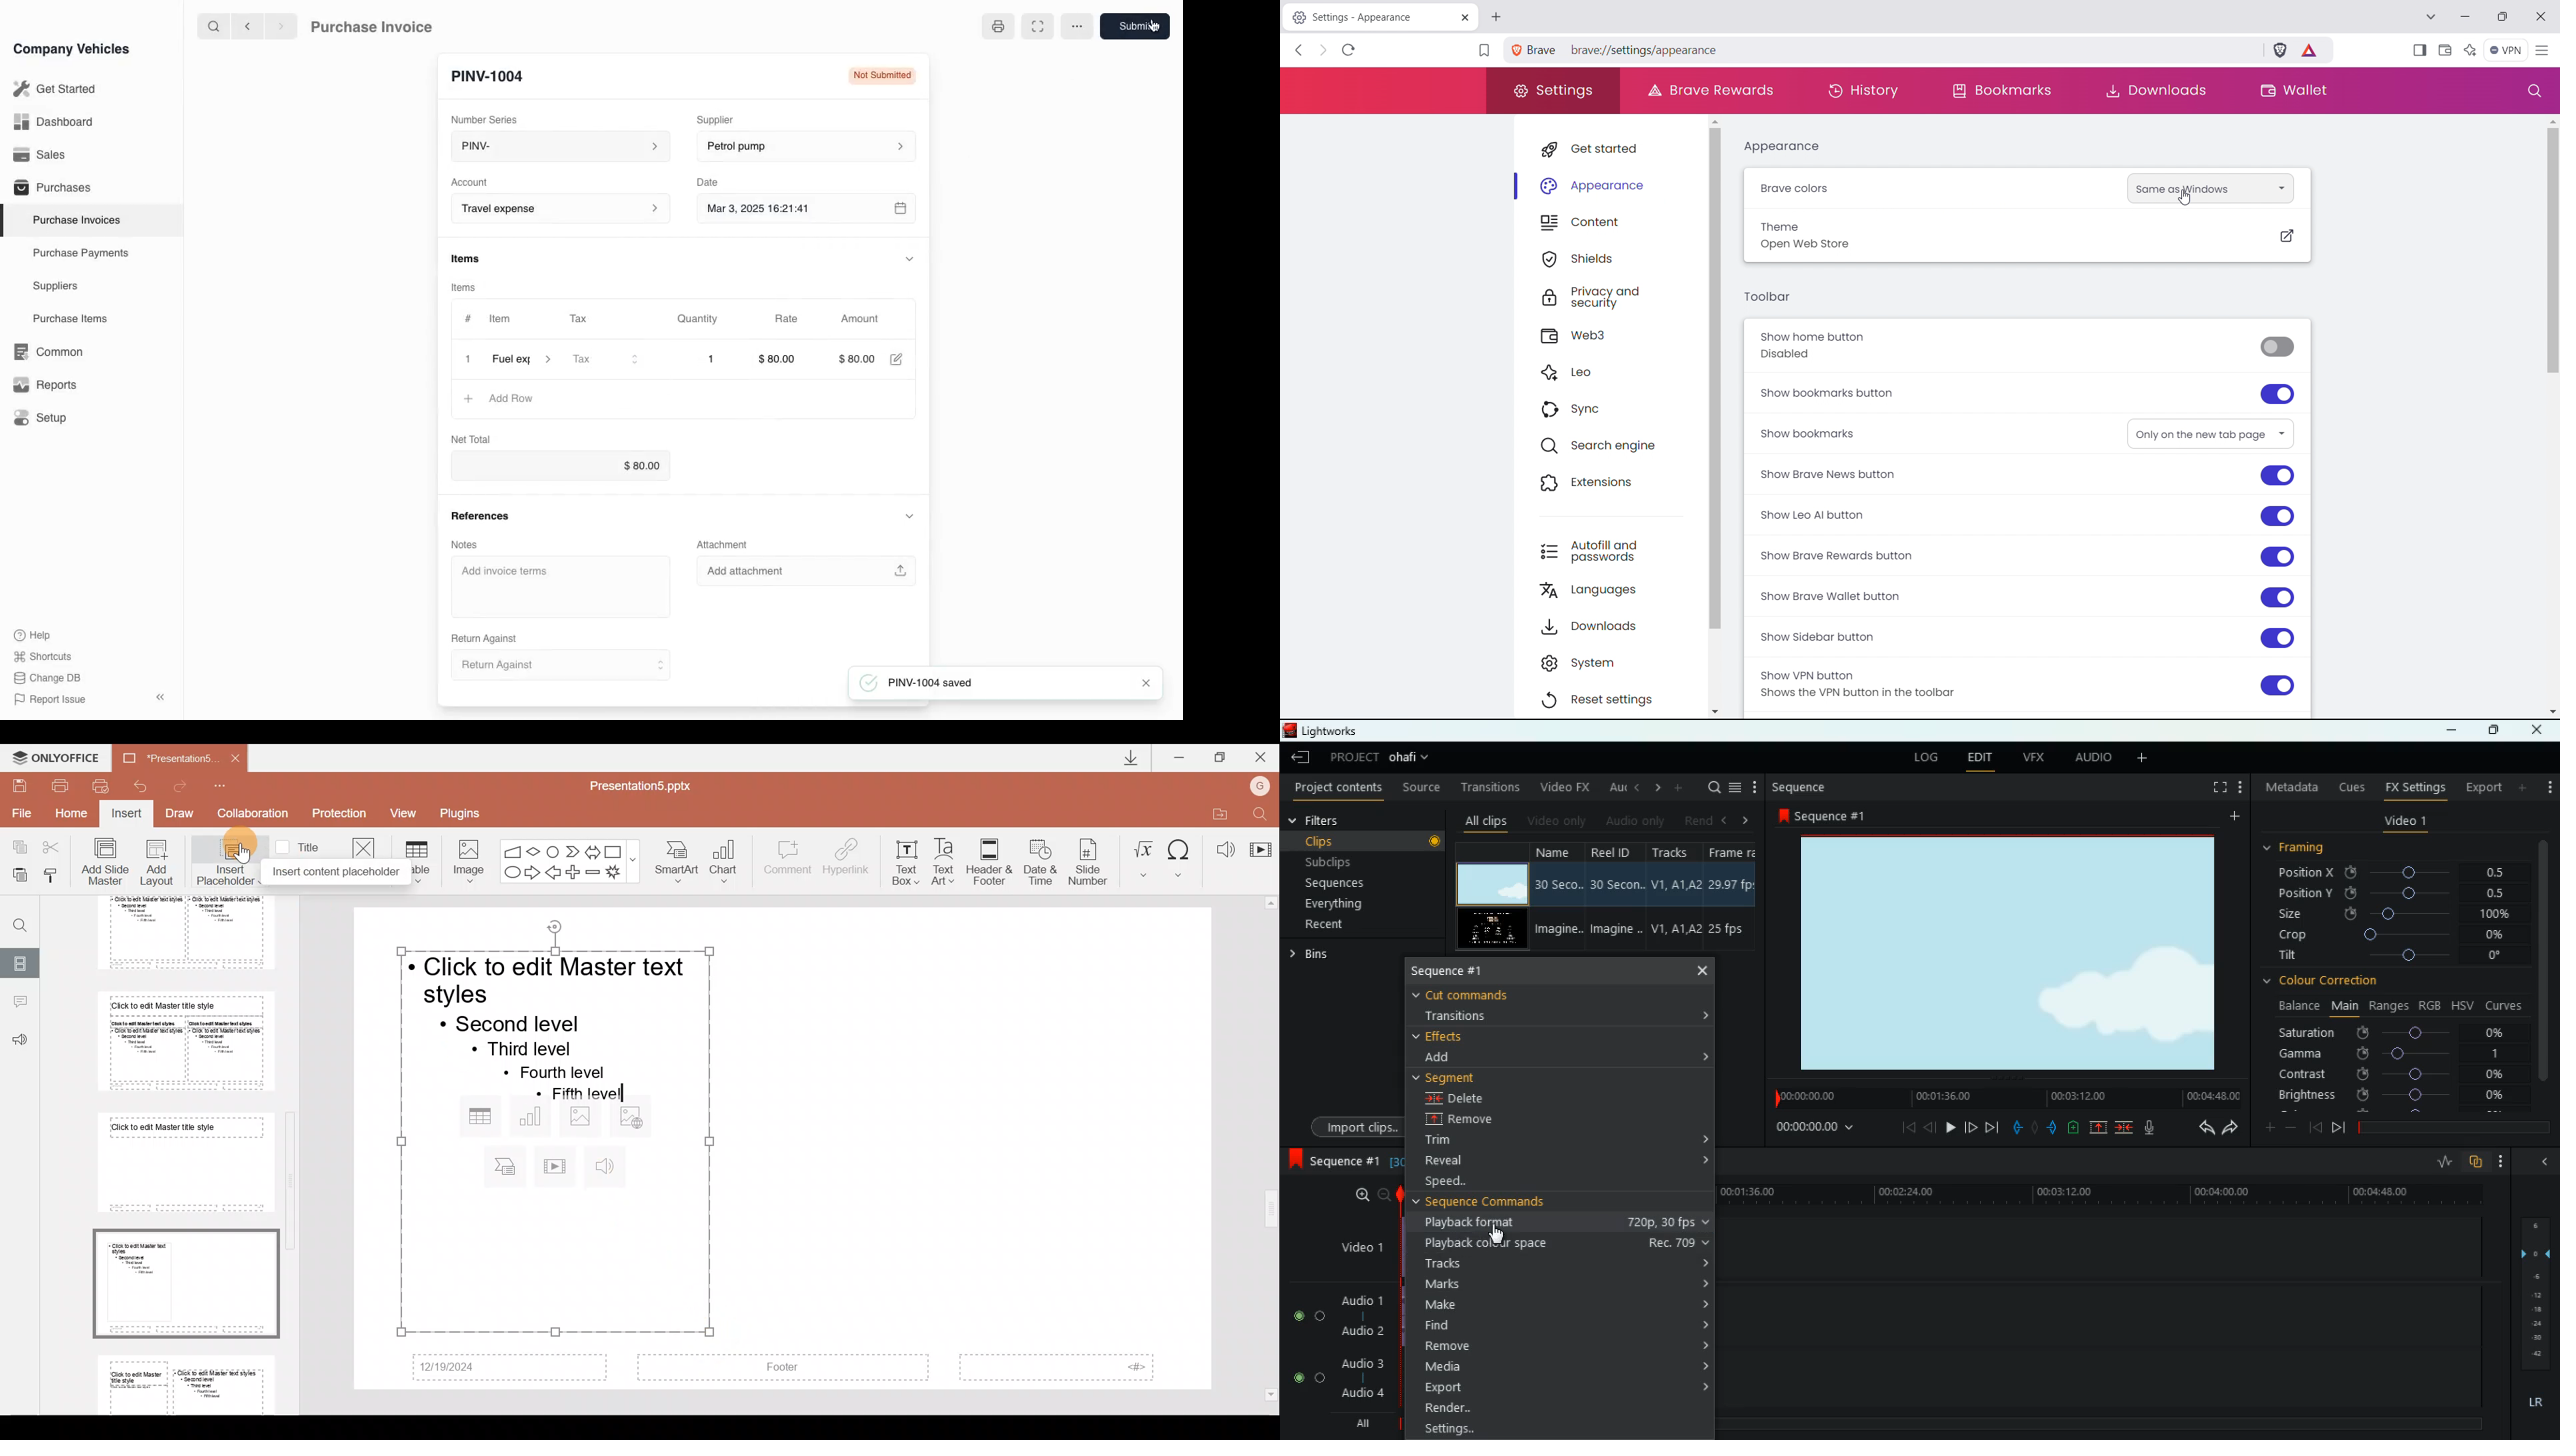  Describe the element at coordinates (1563, 1367) in the screenshot. I see `media` at that location.